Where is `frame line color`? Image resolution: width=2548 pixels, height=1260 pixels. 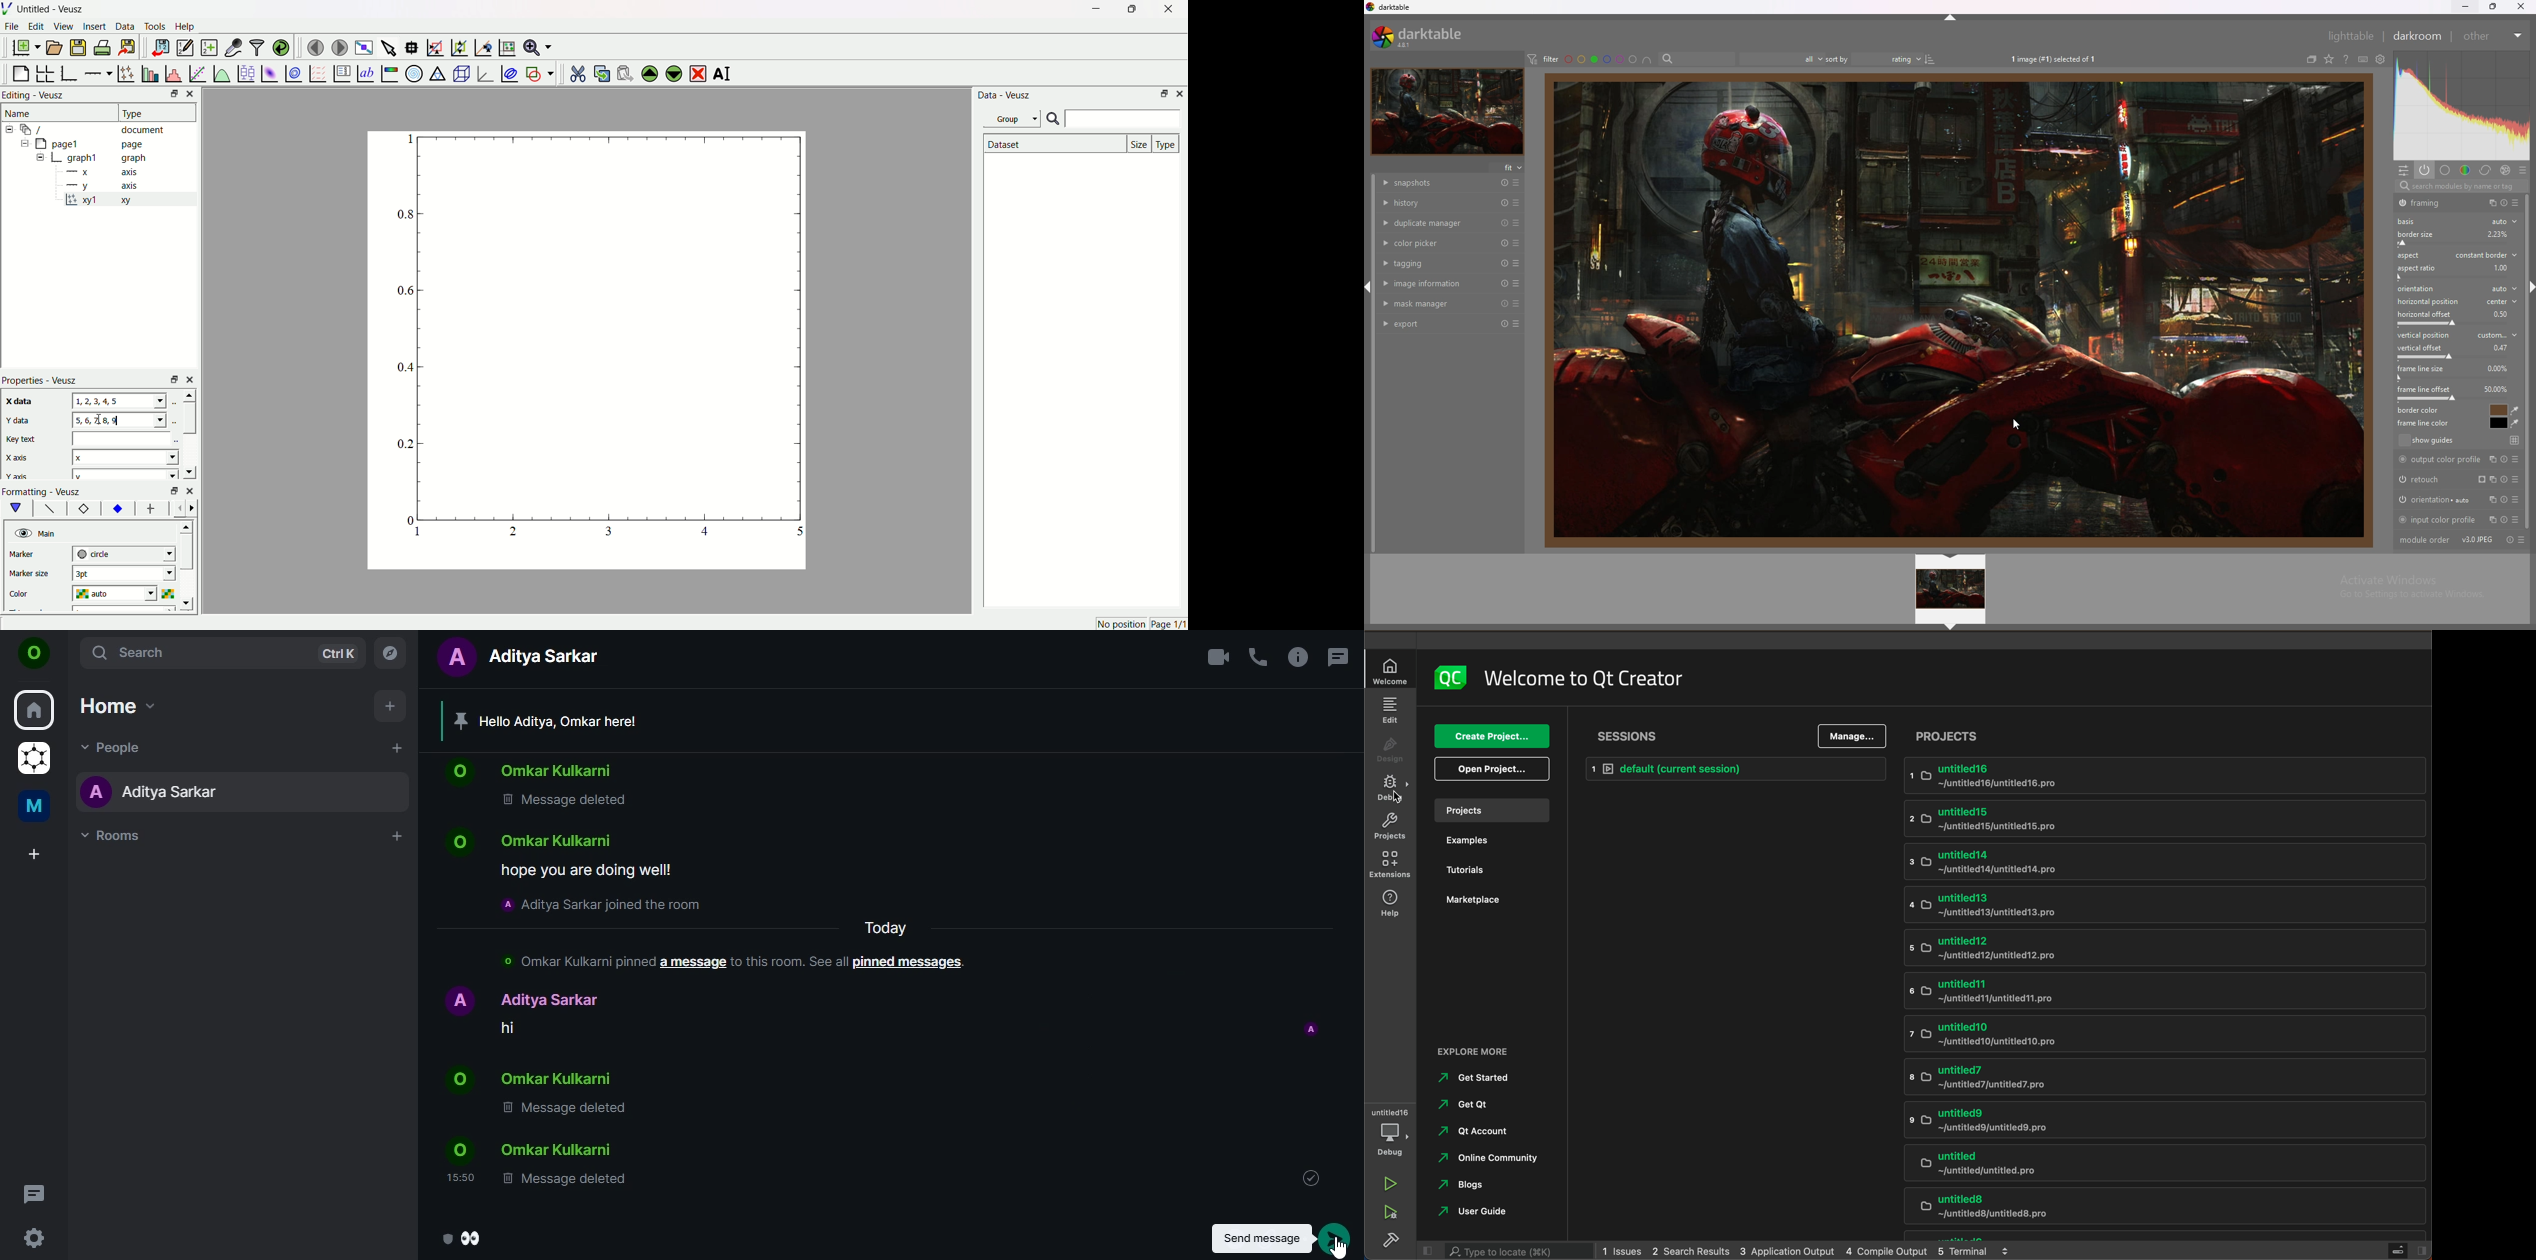
frame line color is located at coordinates (2425, 423).